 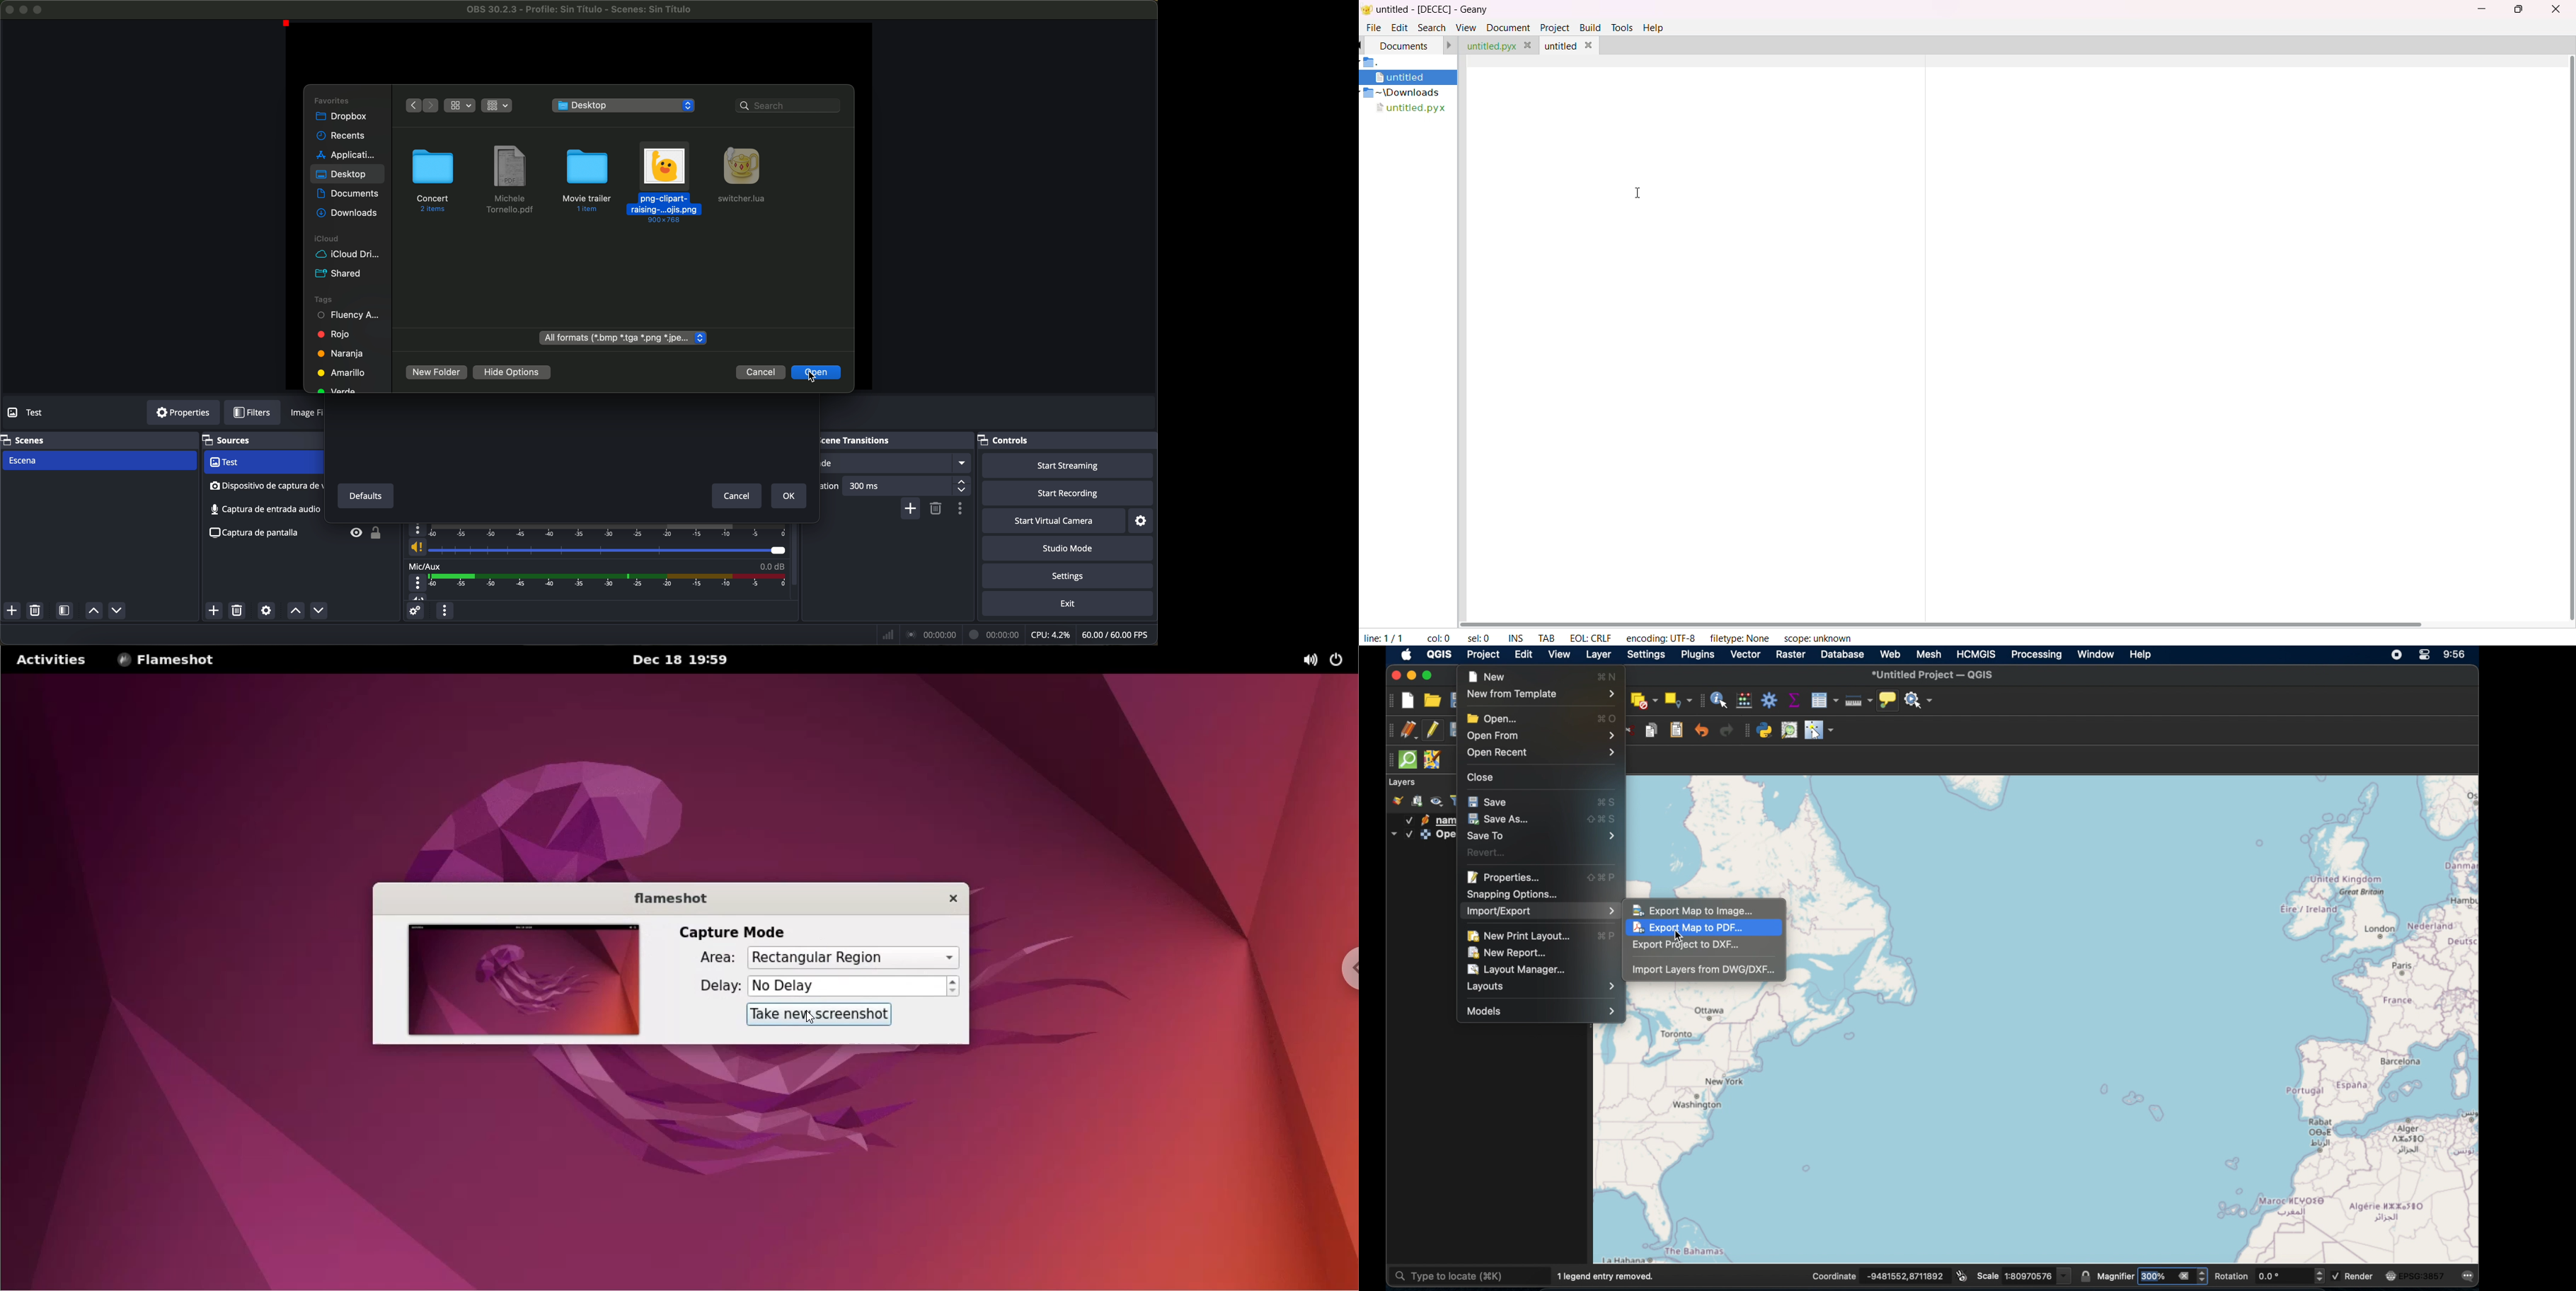 What do you see at coordinates (1539, 1011) in the screenshot?
I see `models menu` at bounding box center [1539, 1011].